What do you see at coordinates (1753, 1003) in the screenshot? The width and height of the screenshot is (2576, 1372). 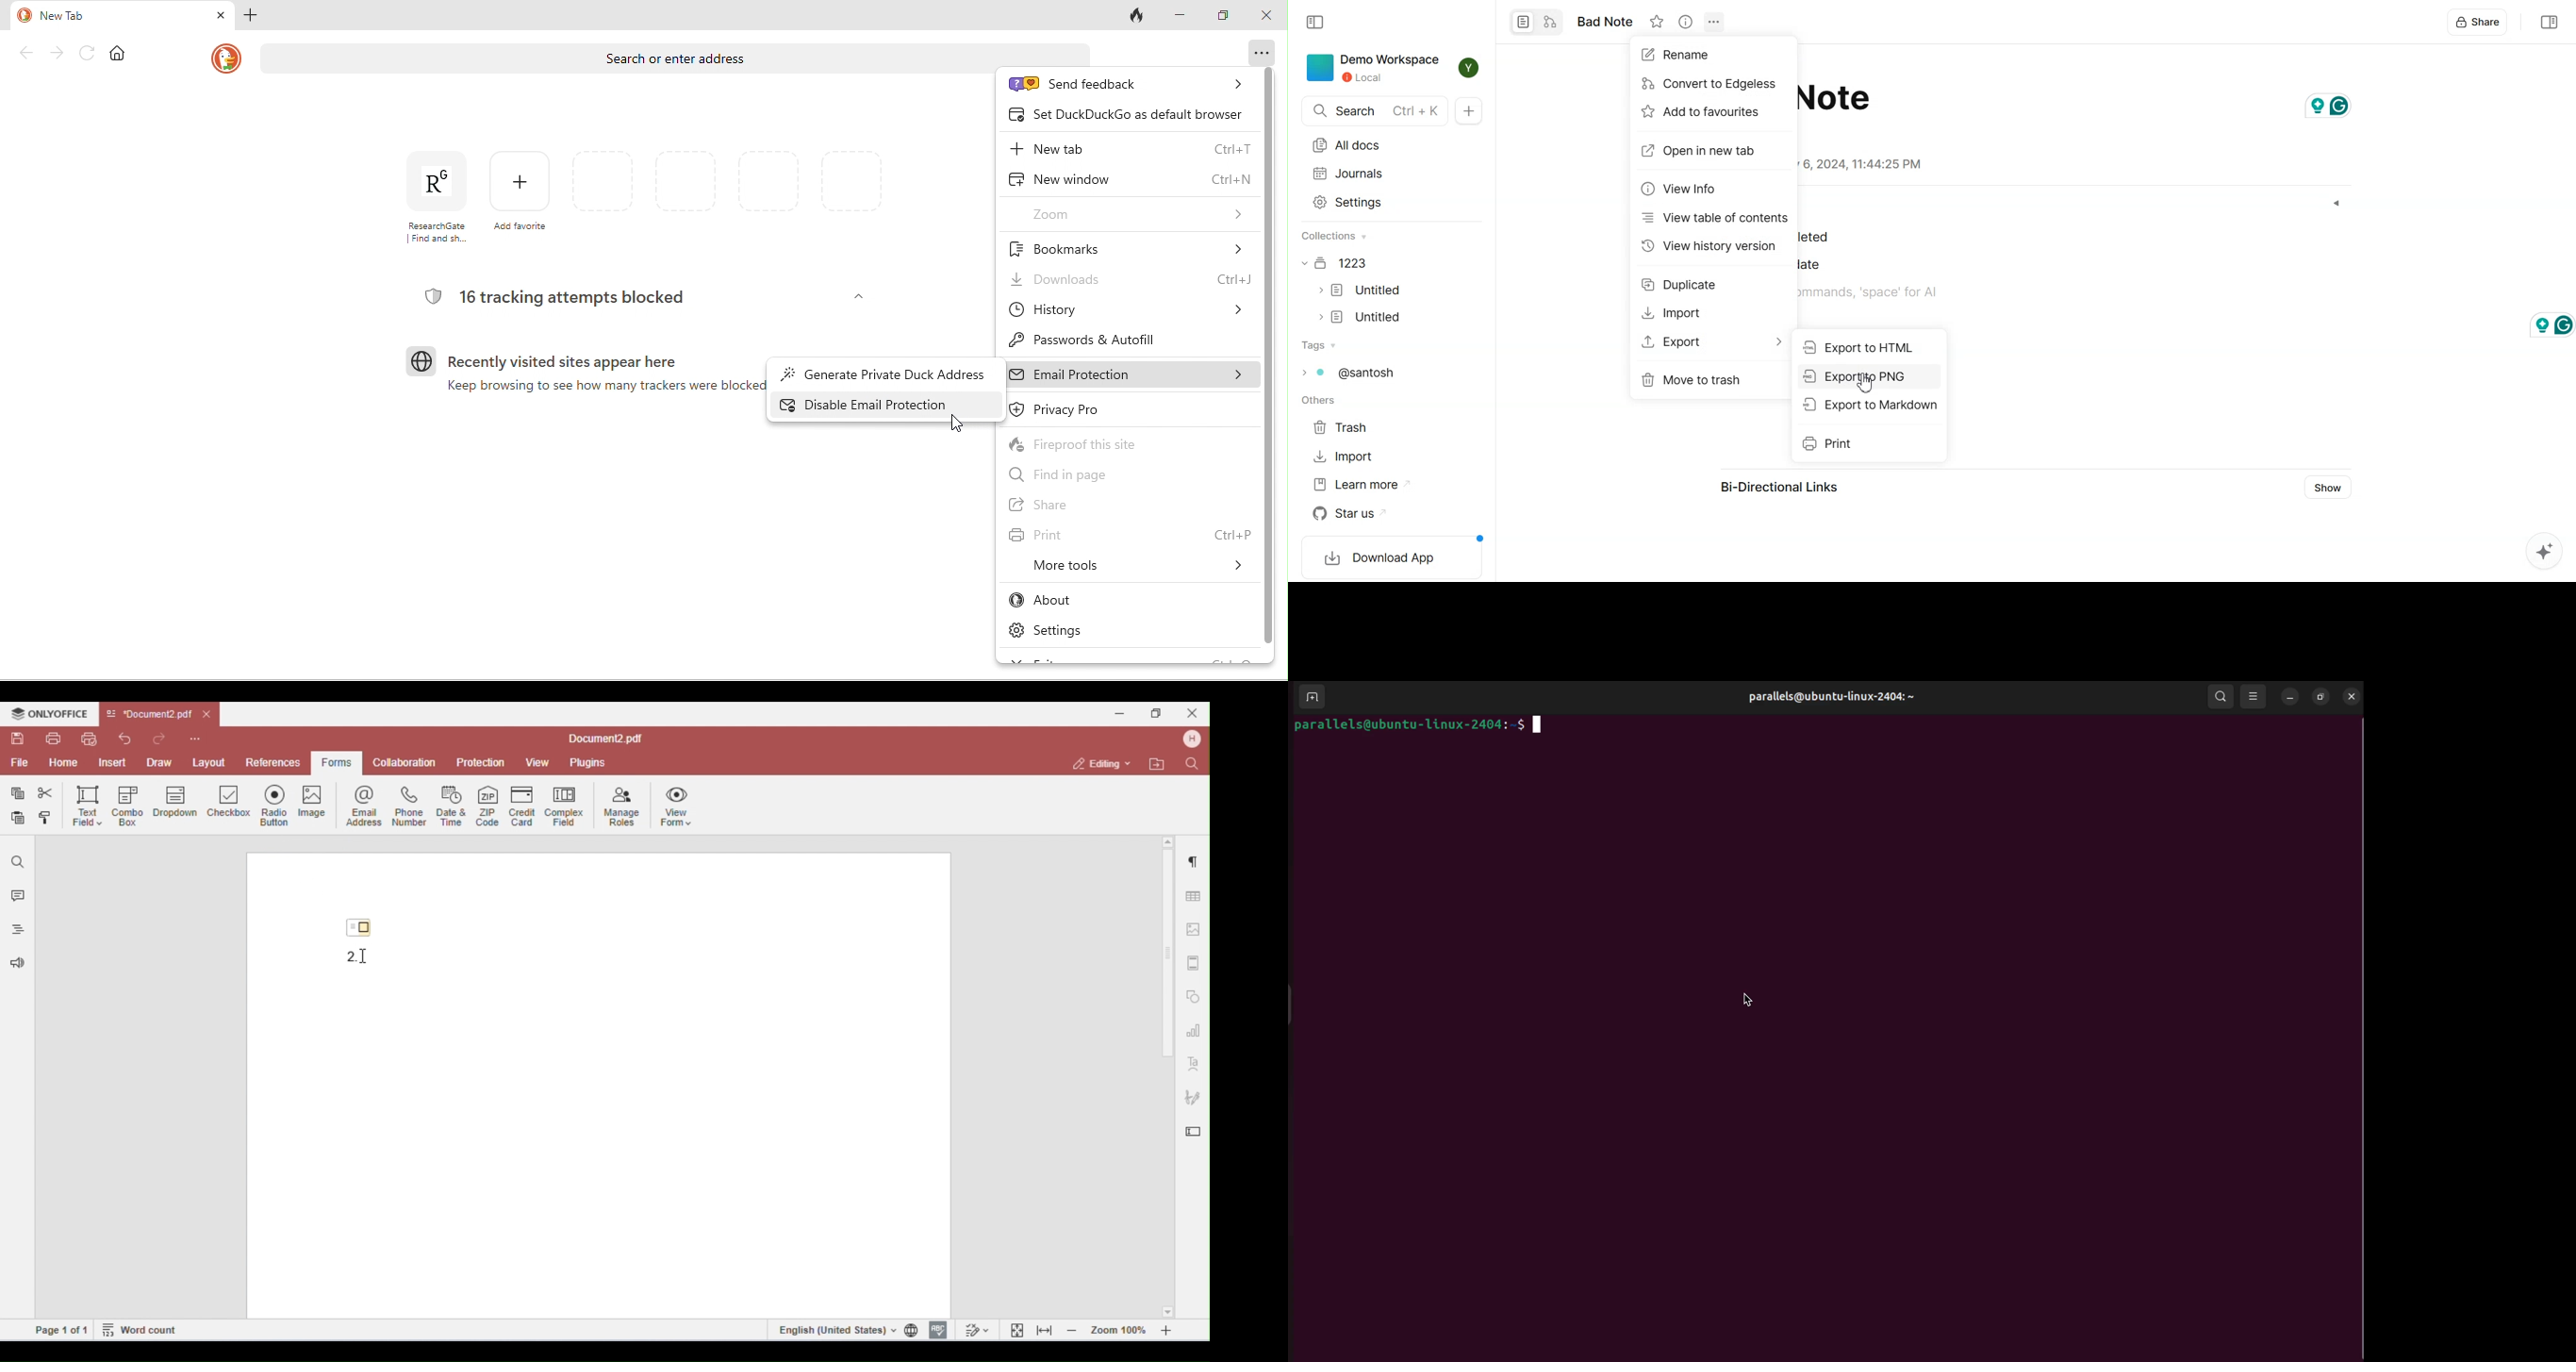 I see `cursor` at bounding box center [1753, 1003].